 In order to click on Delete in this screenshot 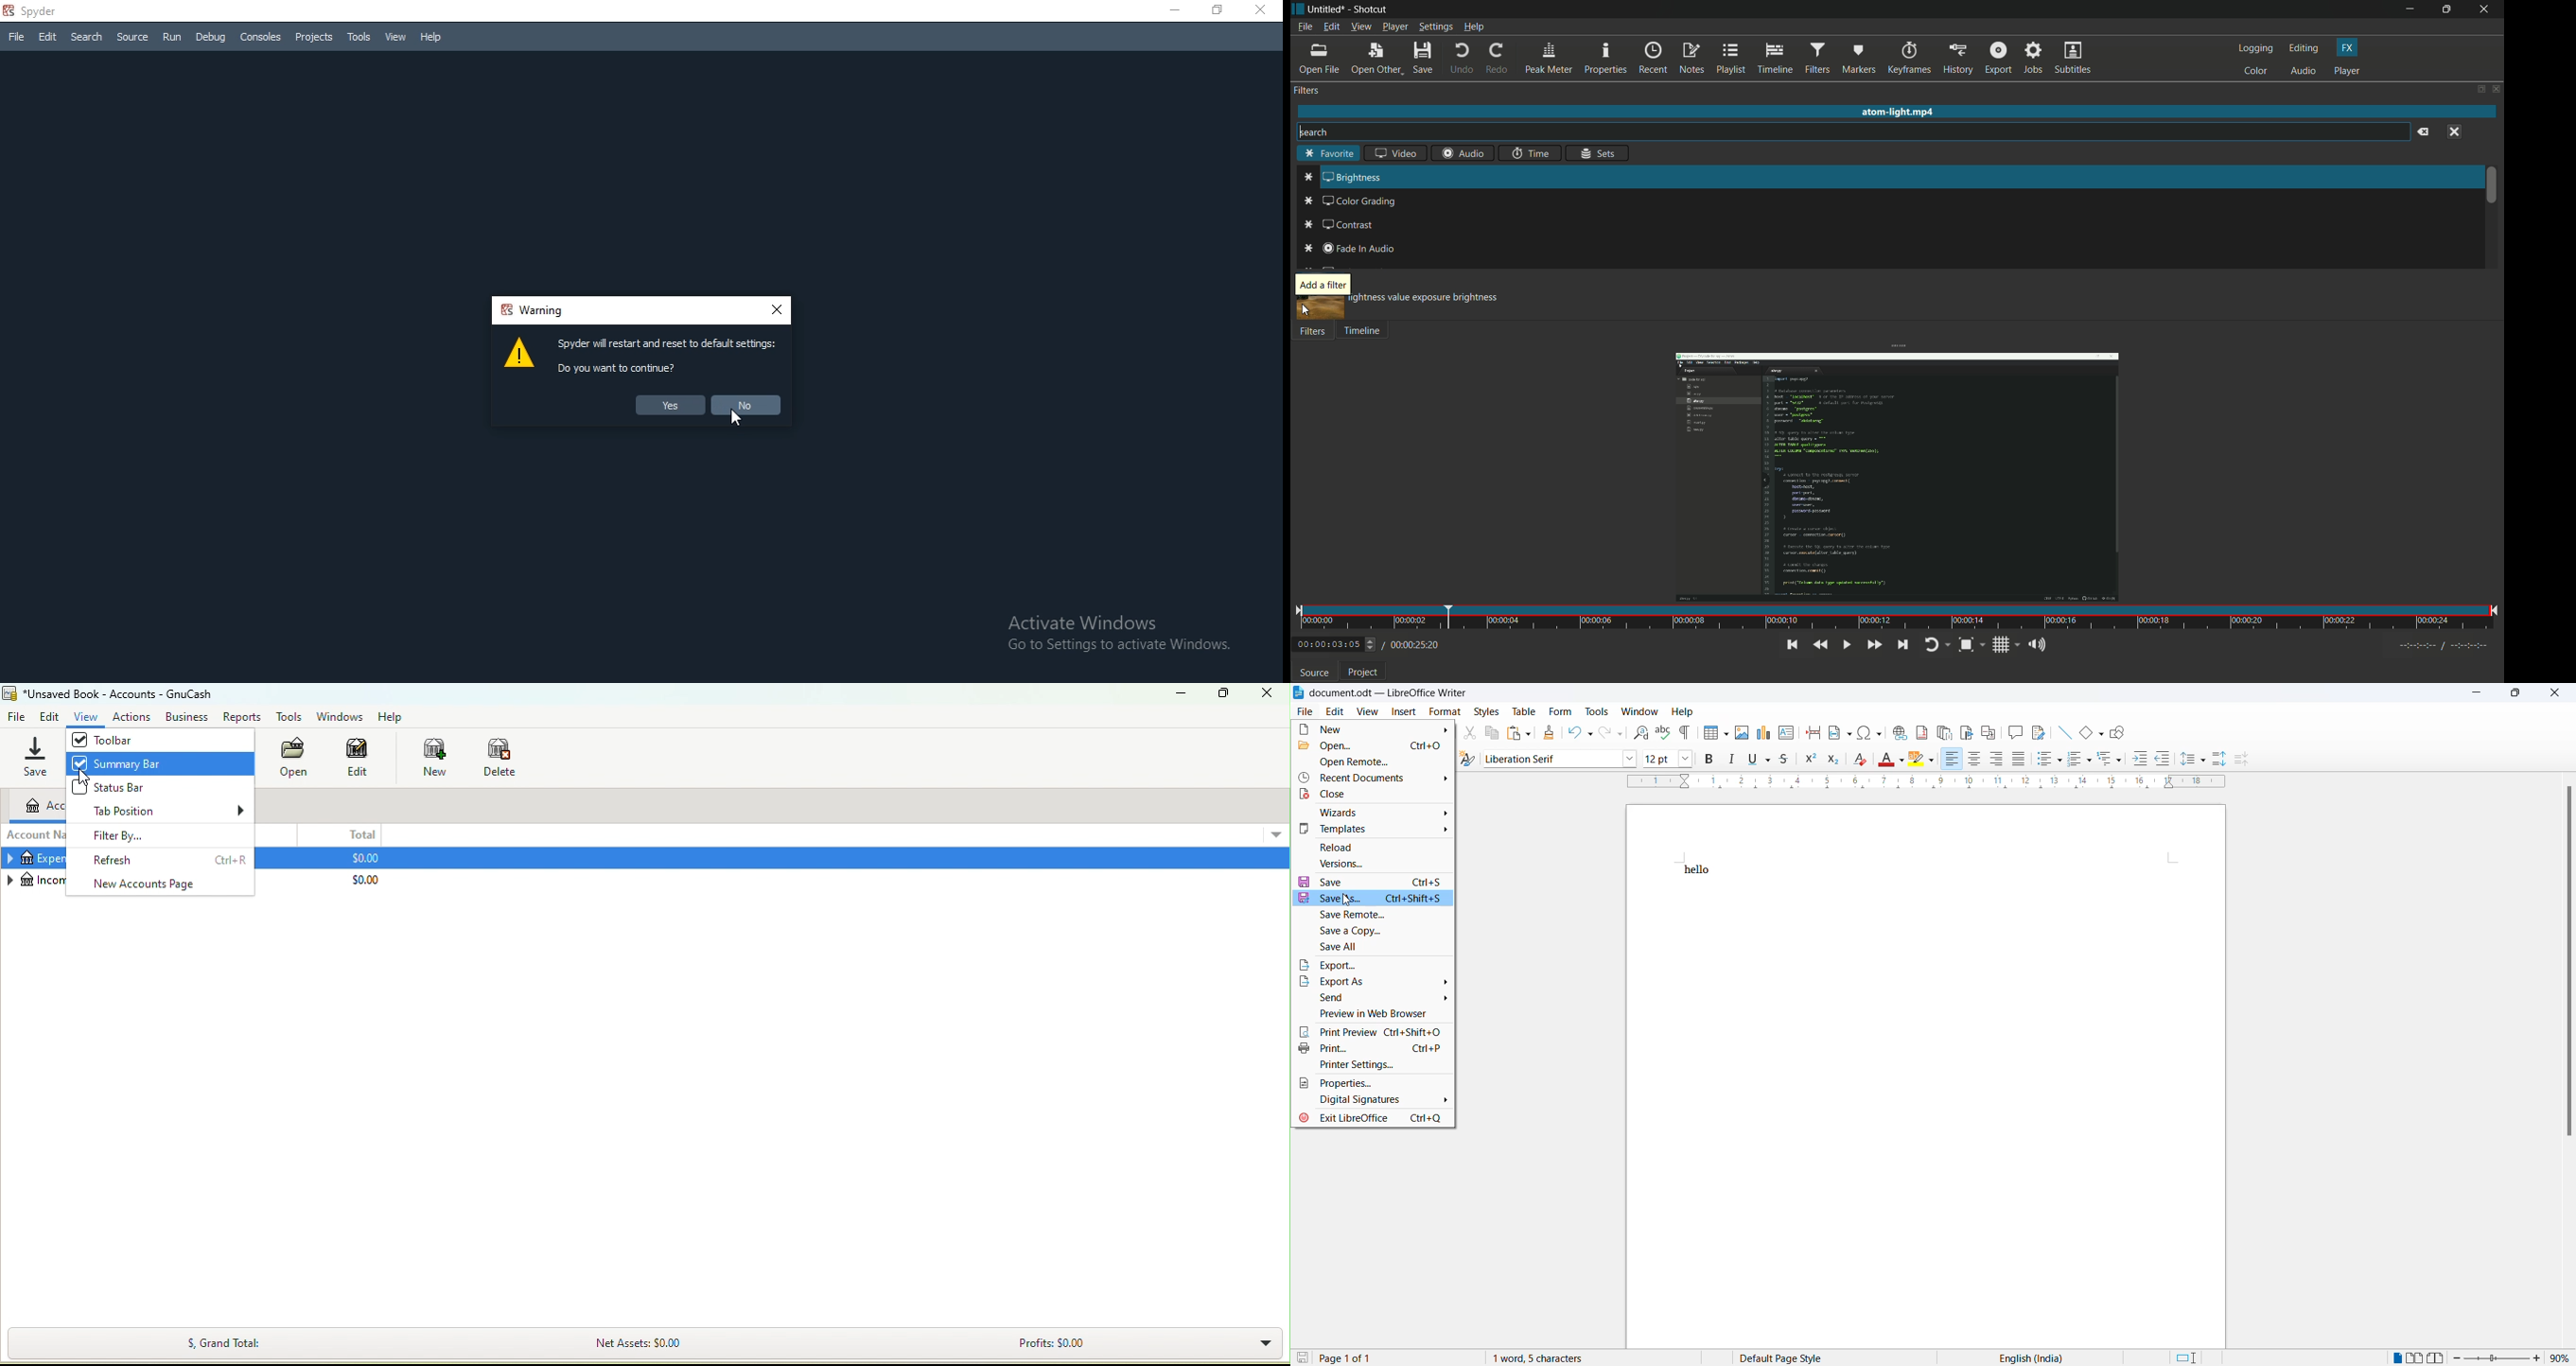, I will do `click(501, 757)`.